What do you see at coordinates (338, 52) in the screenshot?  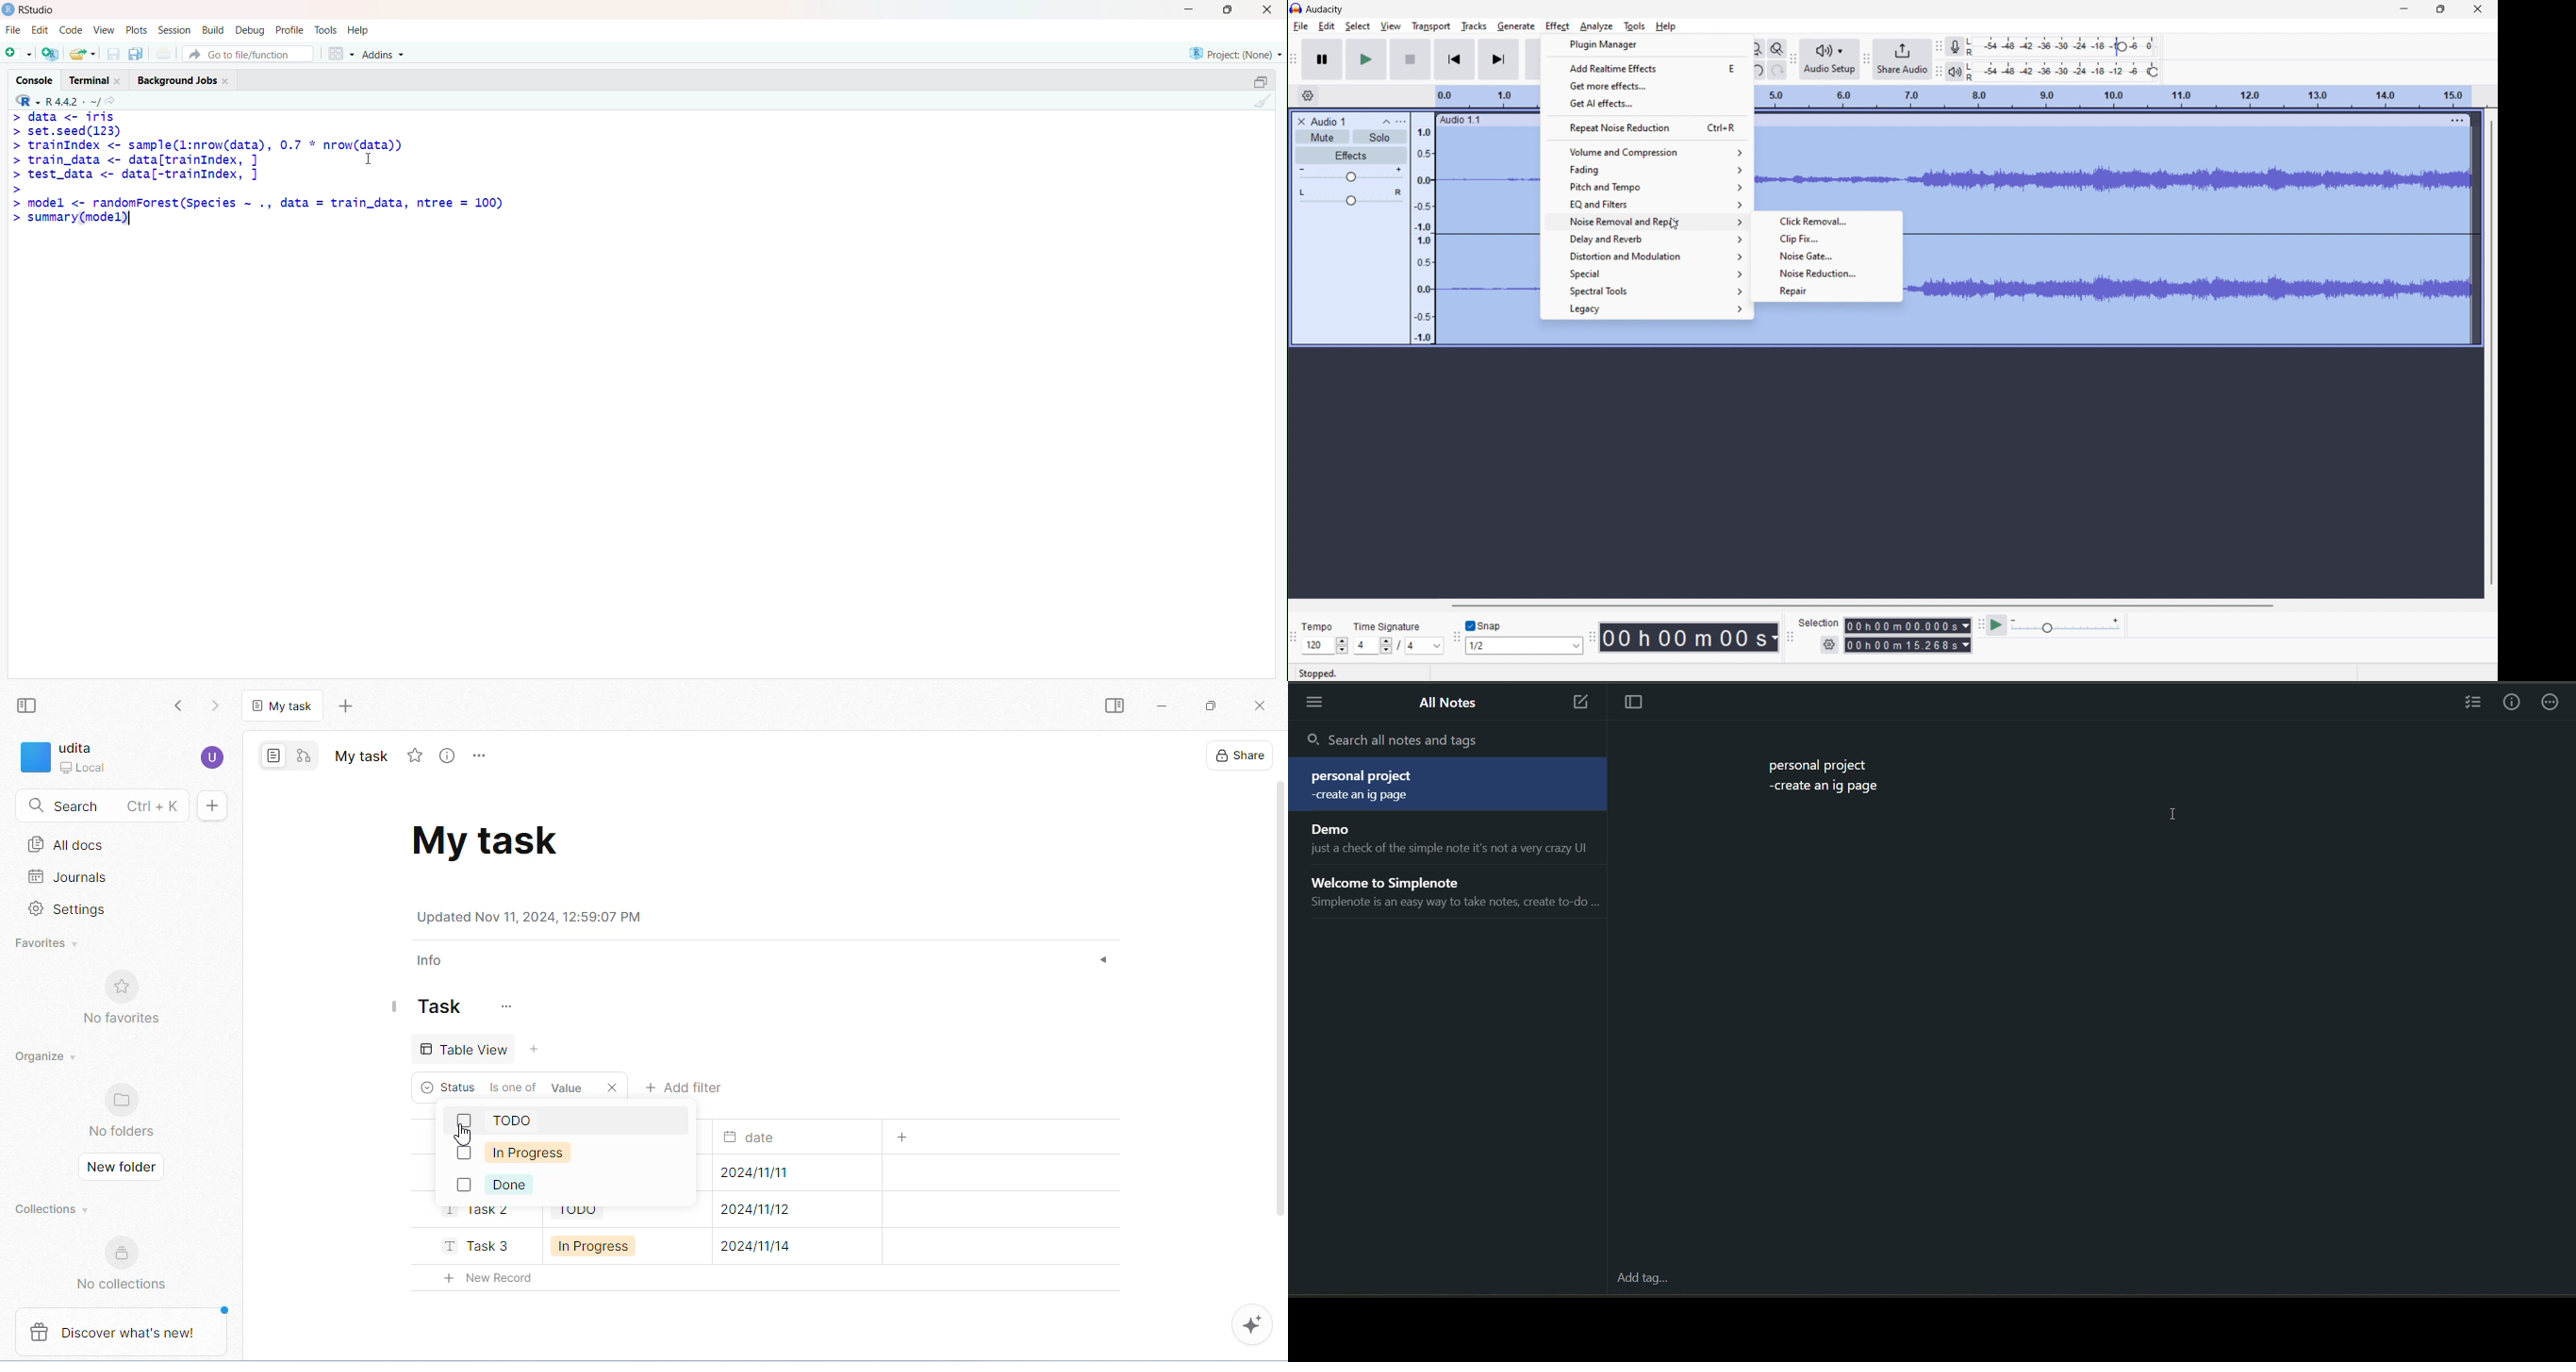 I see `Workspace panes` at bounding box center [338, 52].